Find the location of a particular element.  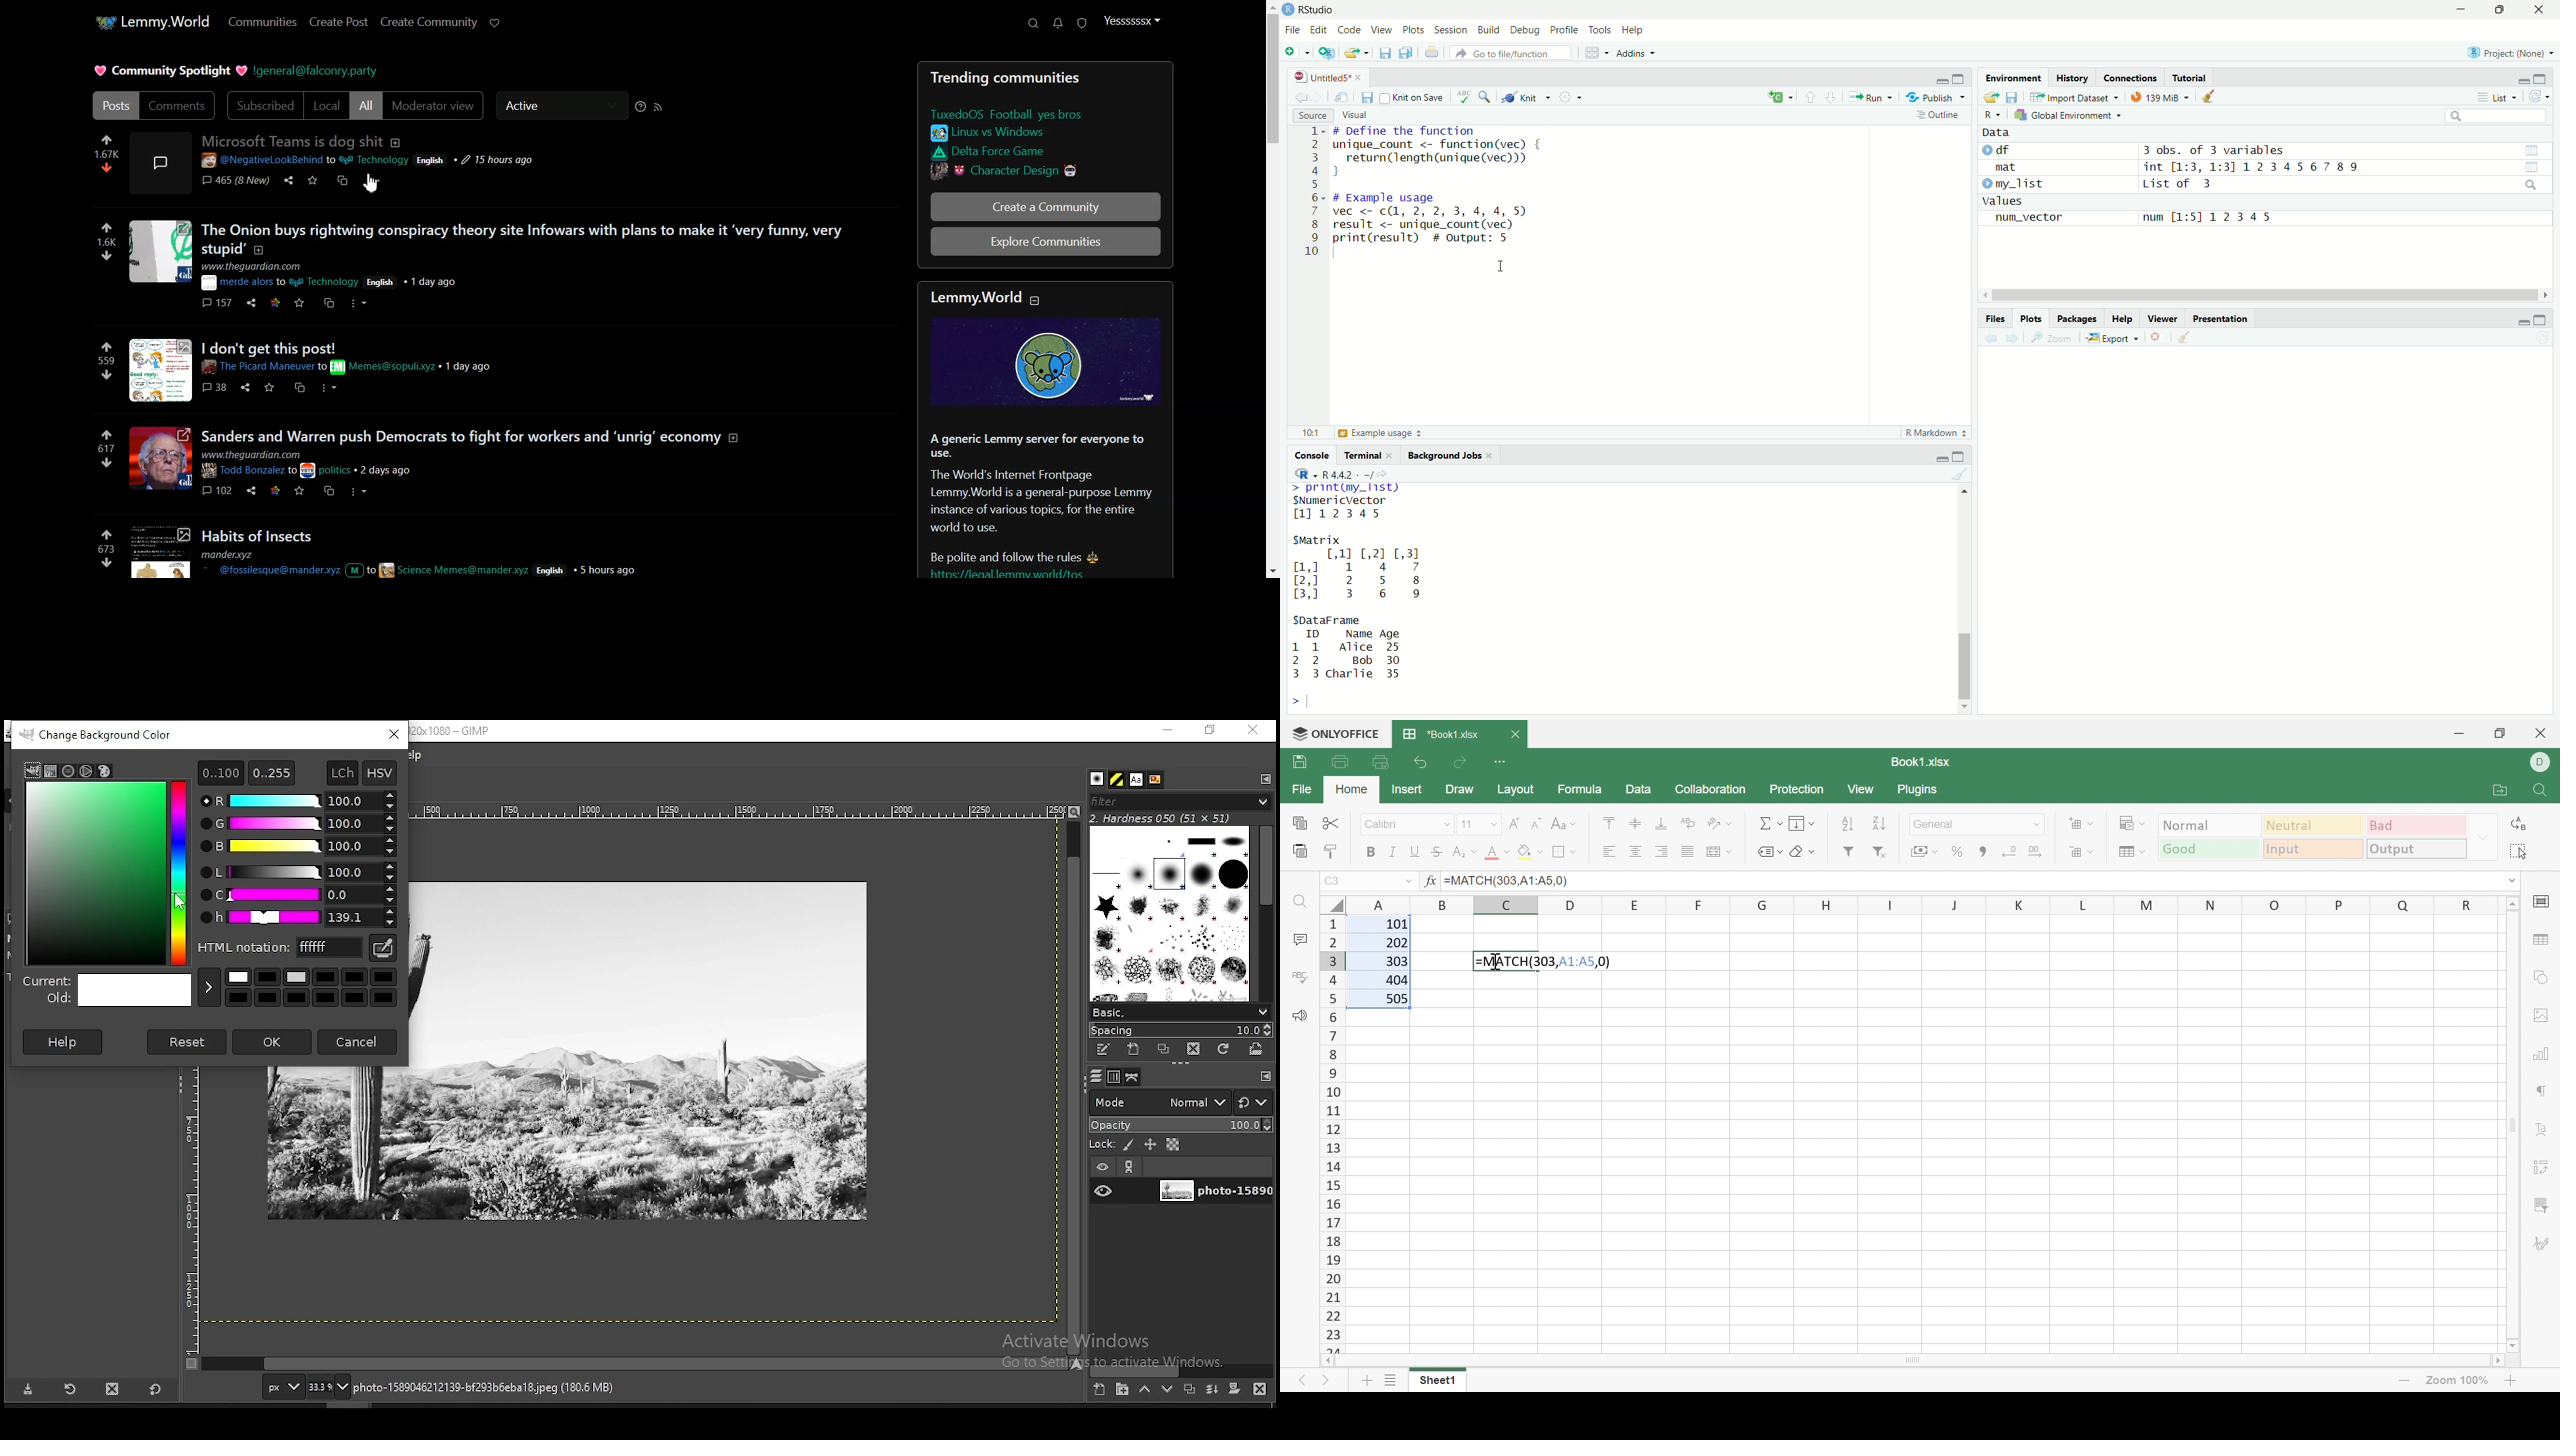

share is located at coordinates (244, 388).